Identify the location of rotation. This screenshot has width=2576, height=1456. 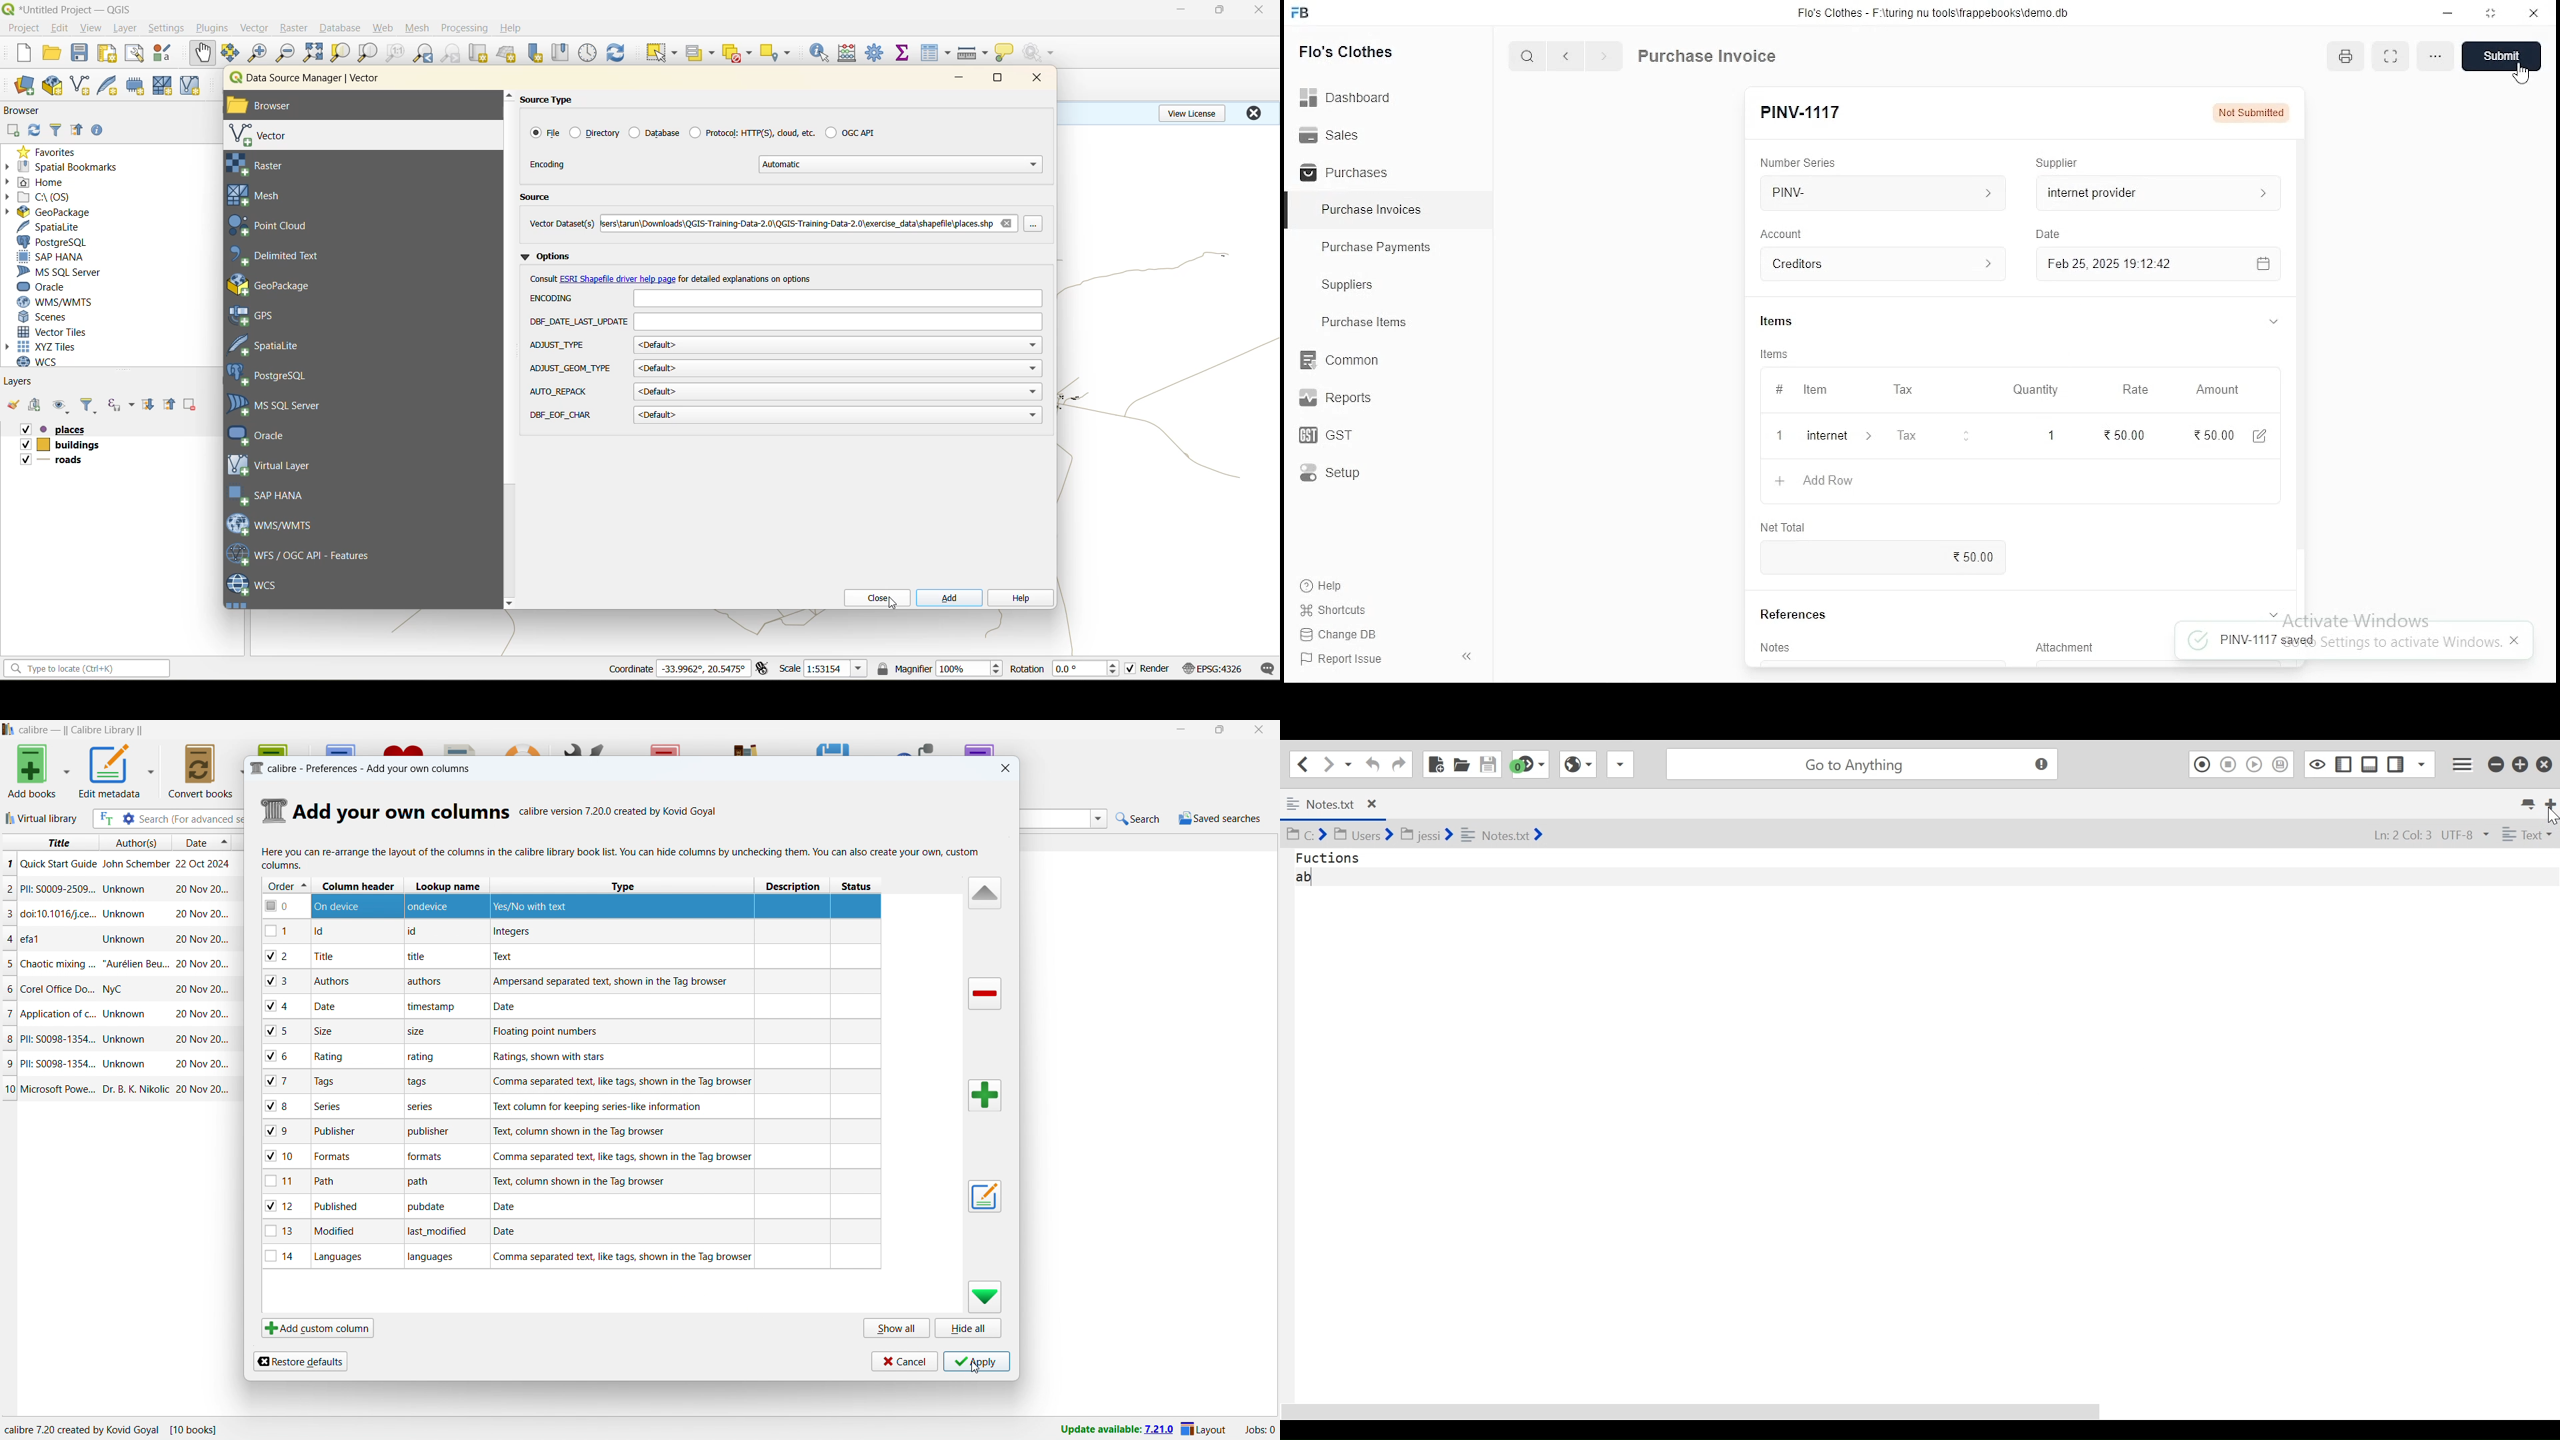
(1027, 669).